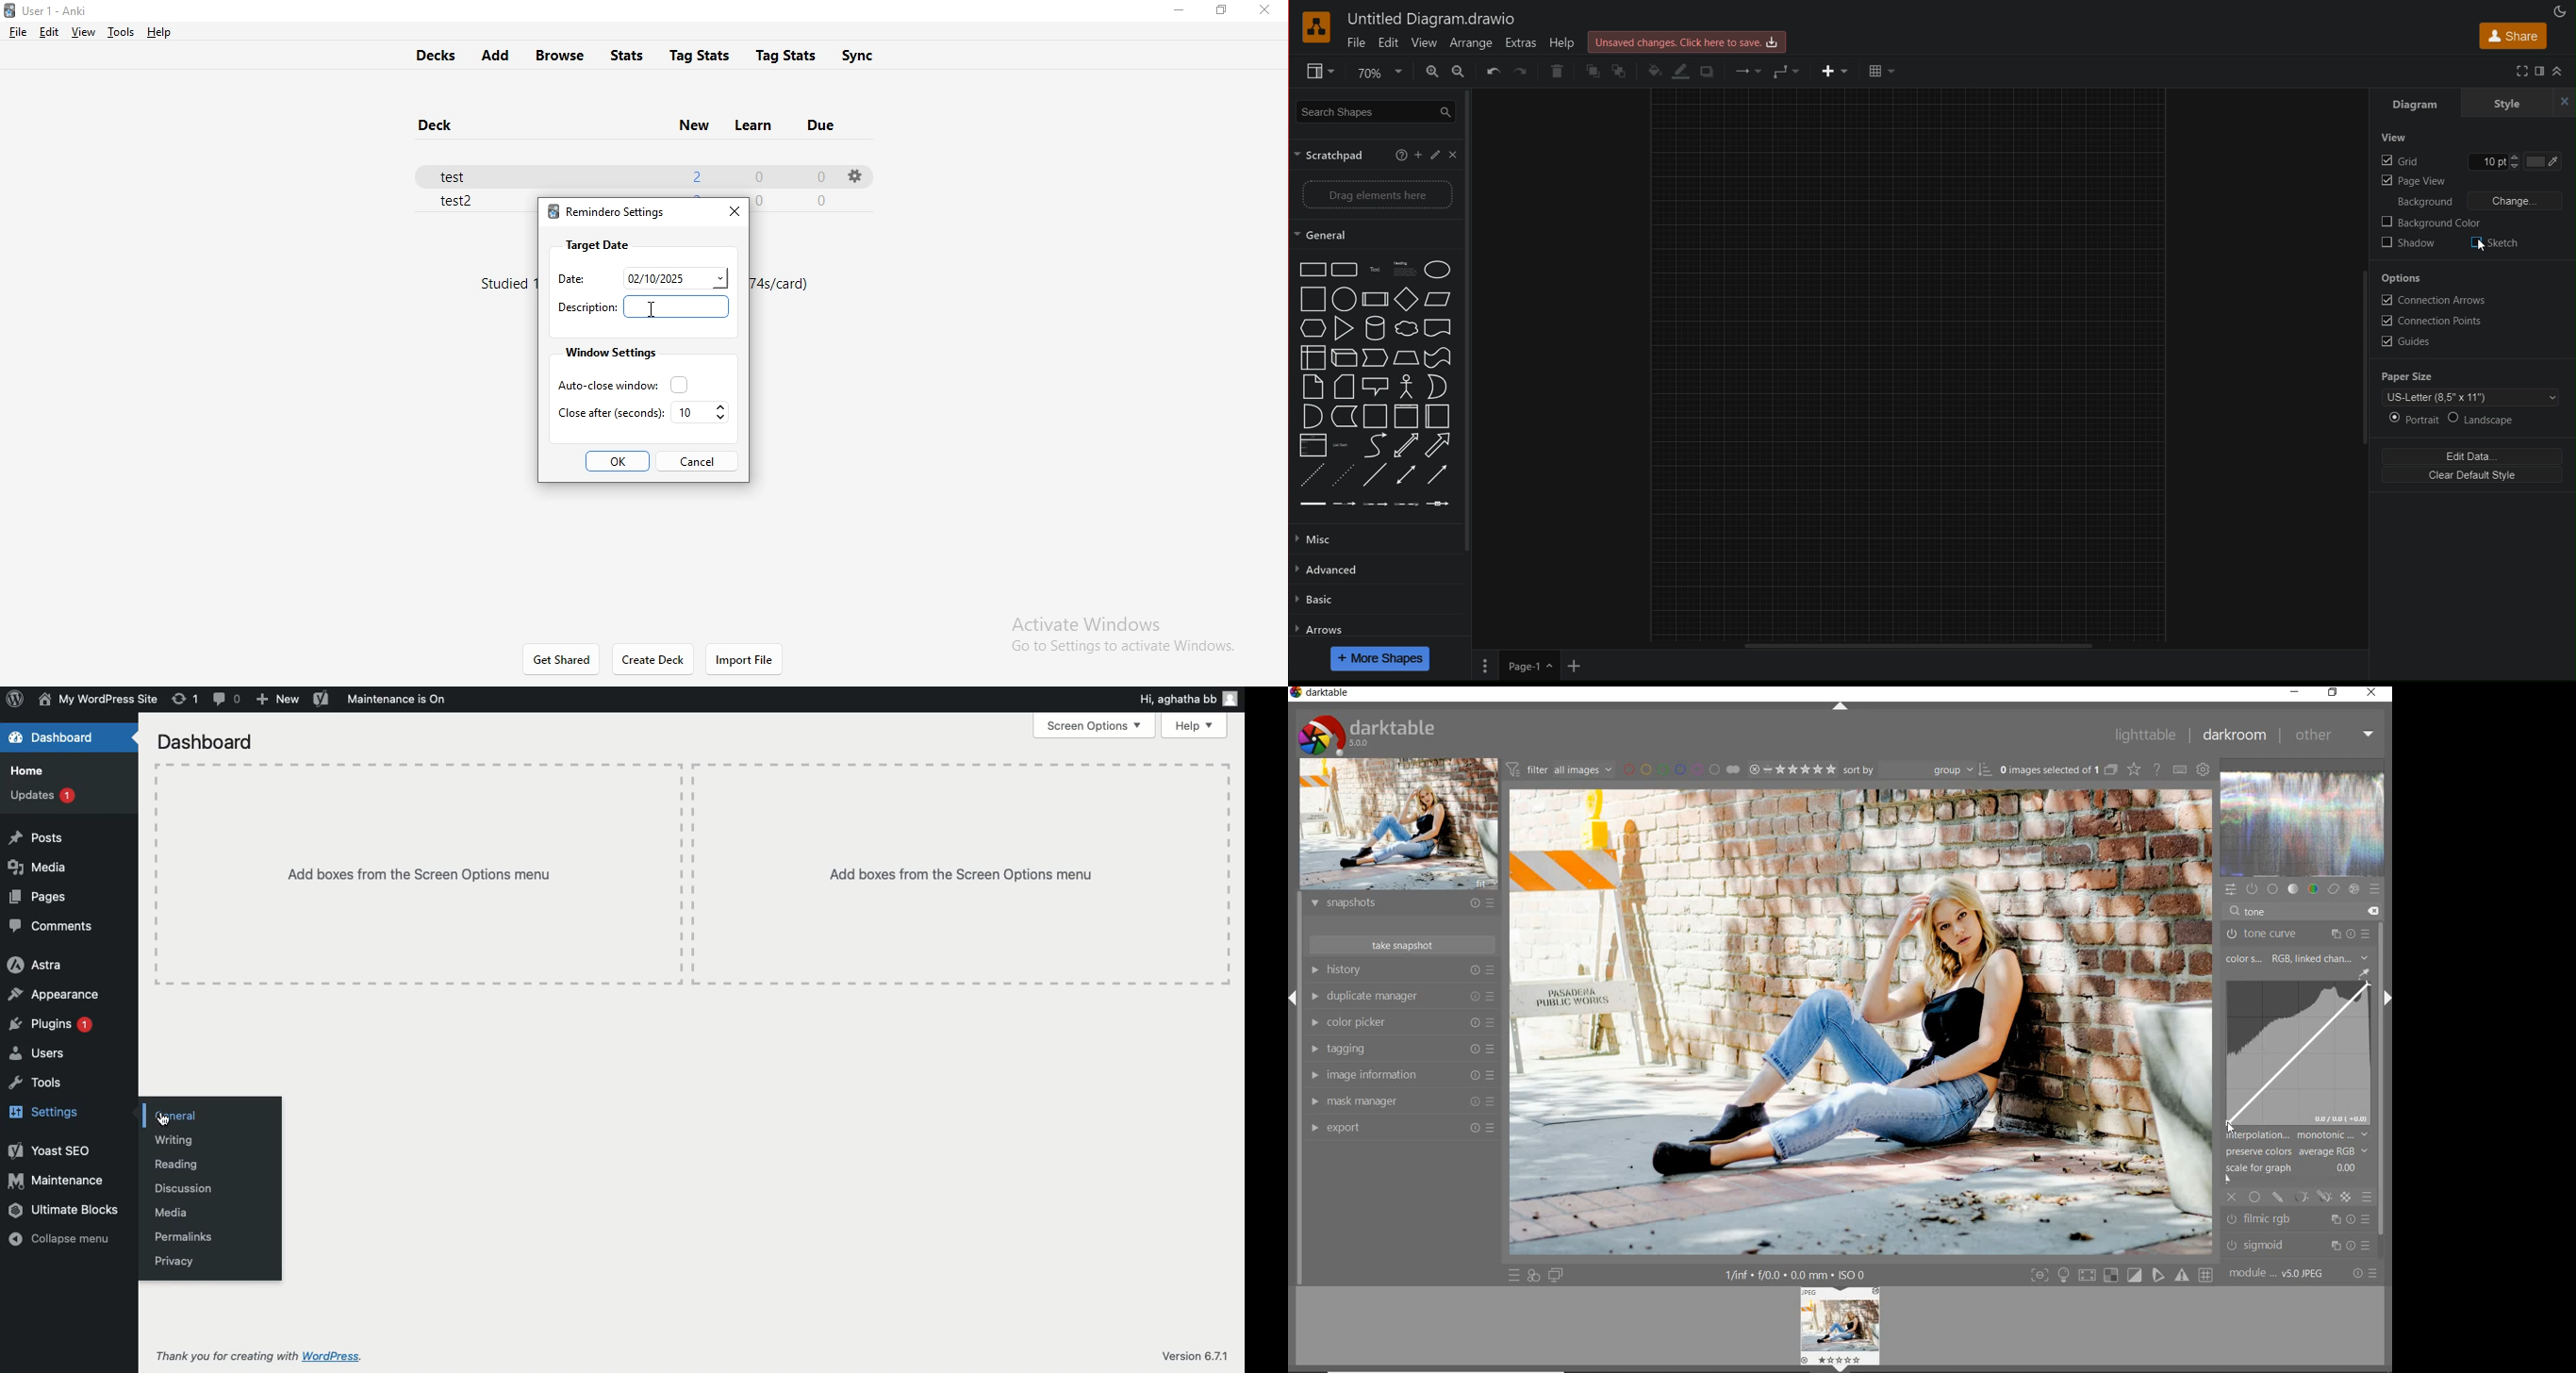 The width and height of the screenshot is (2576, 1400). Describe the element at coordinates (1342, 328) in the screenshot. I see `triangle` at that location.